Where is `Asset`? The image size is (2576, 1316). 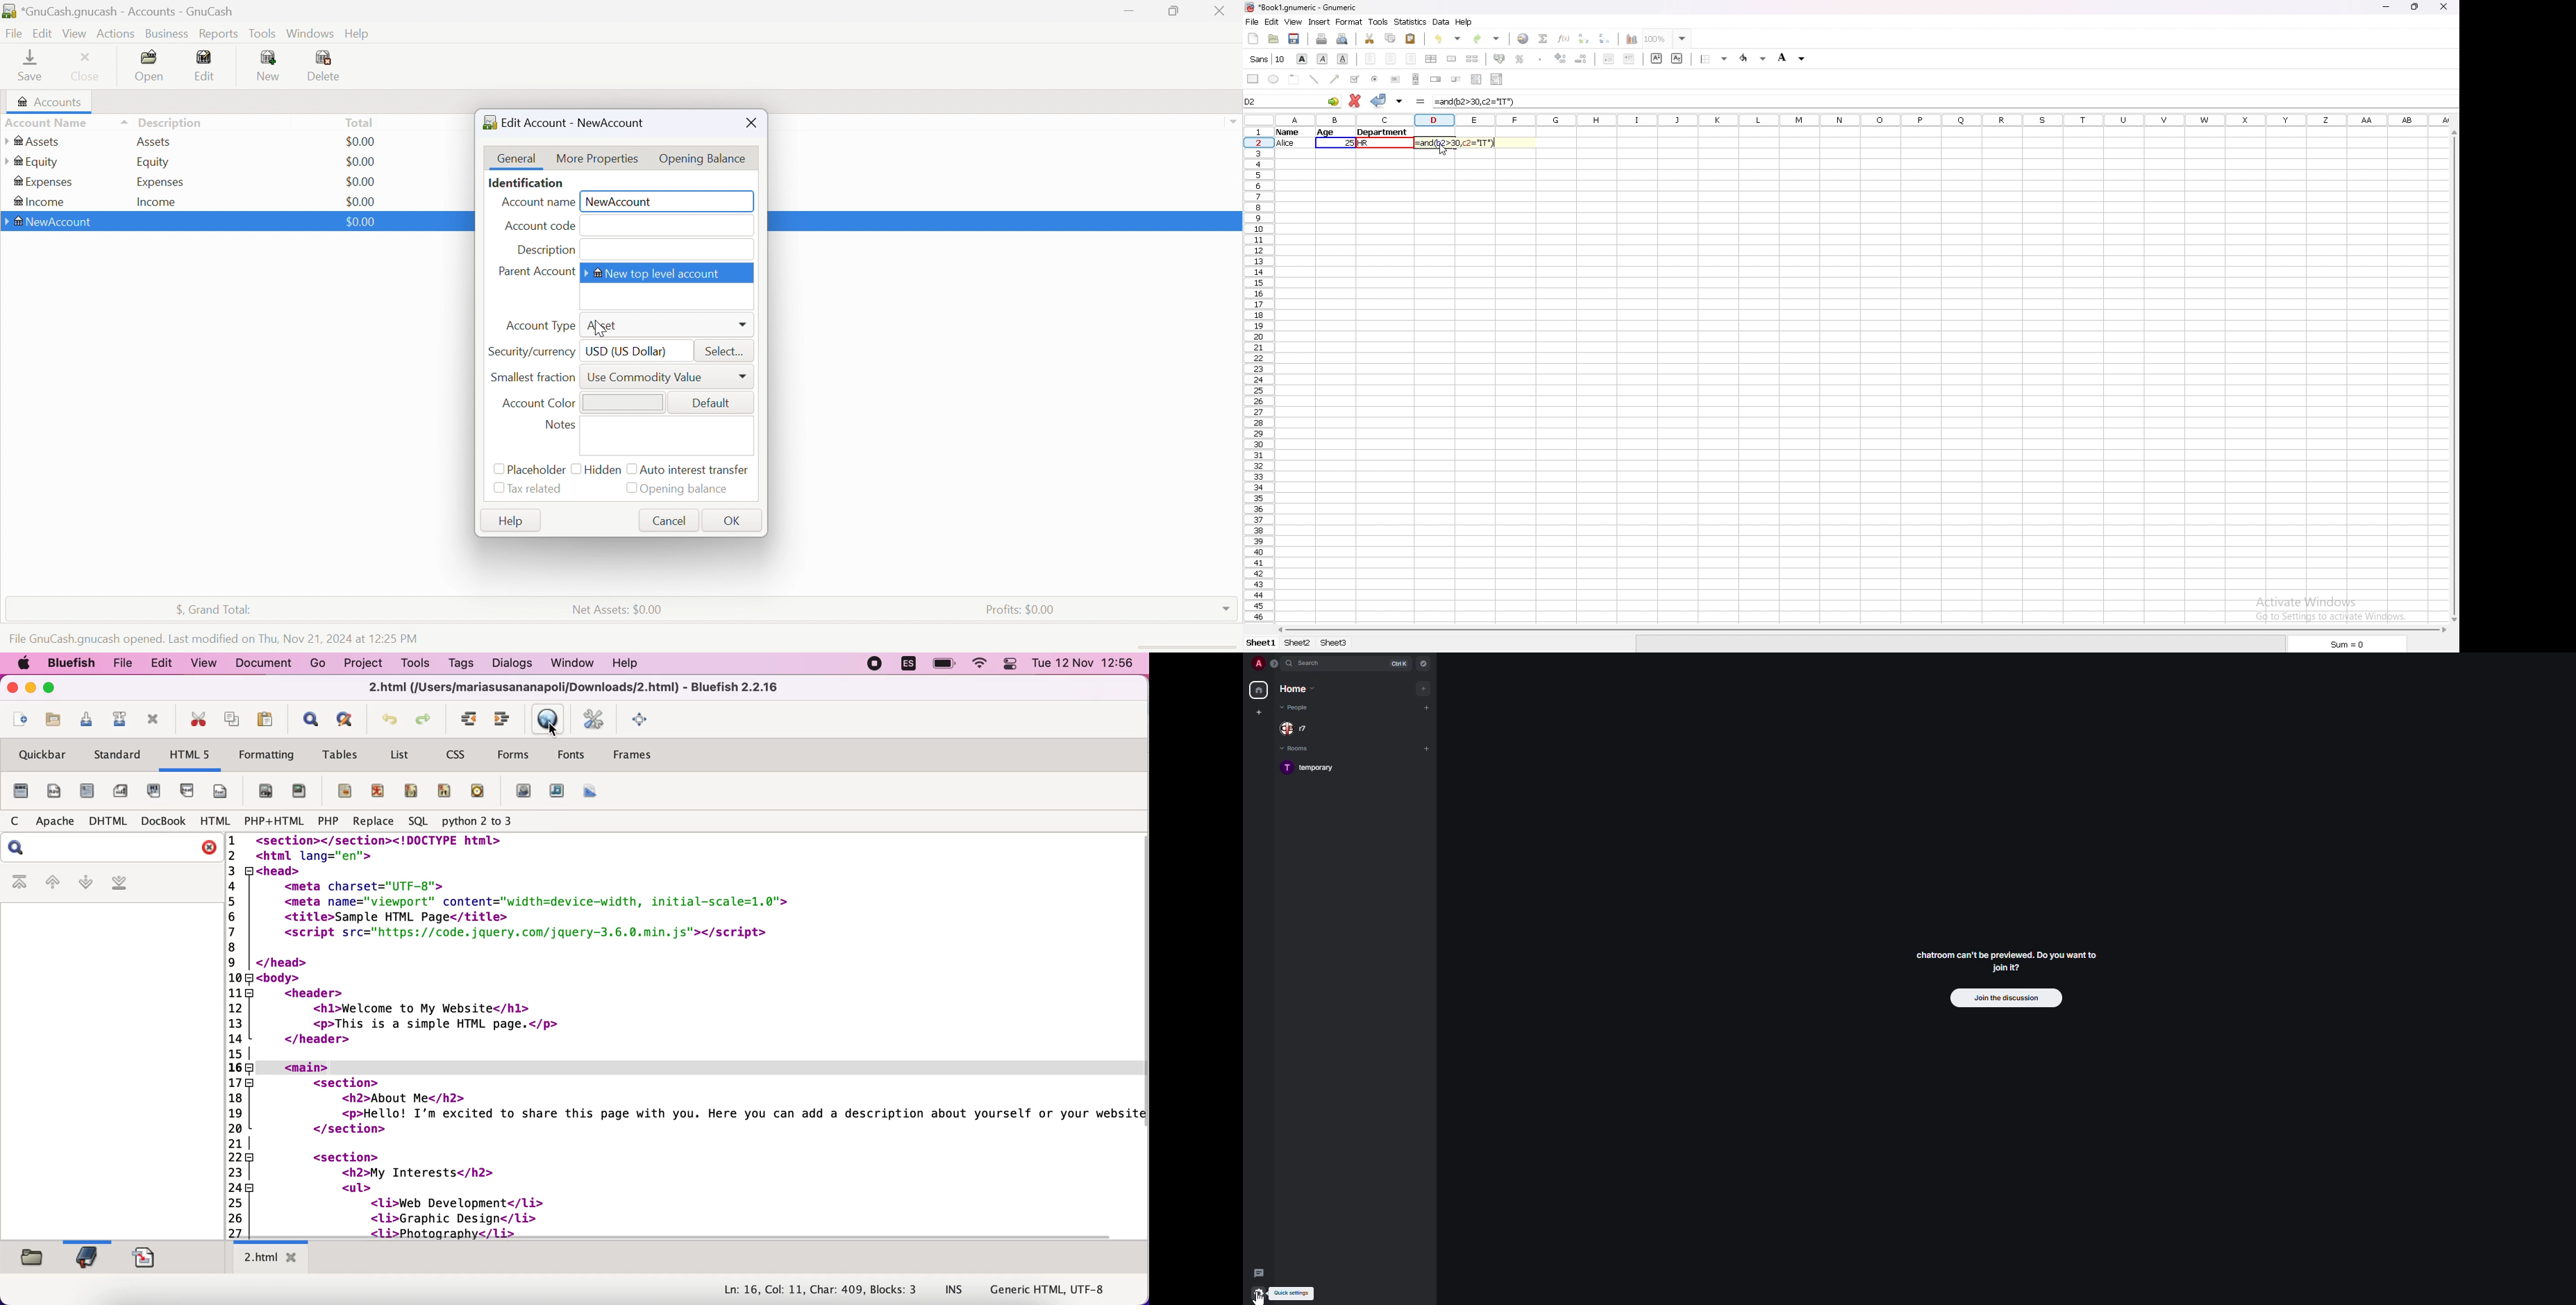
Asset is located at coordinates (609, 324).